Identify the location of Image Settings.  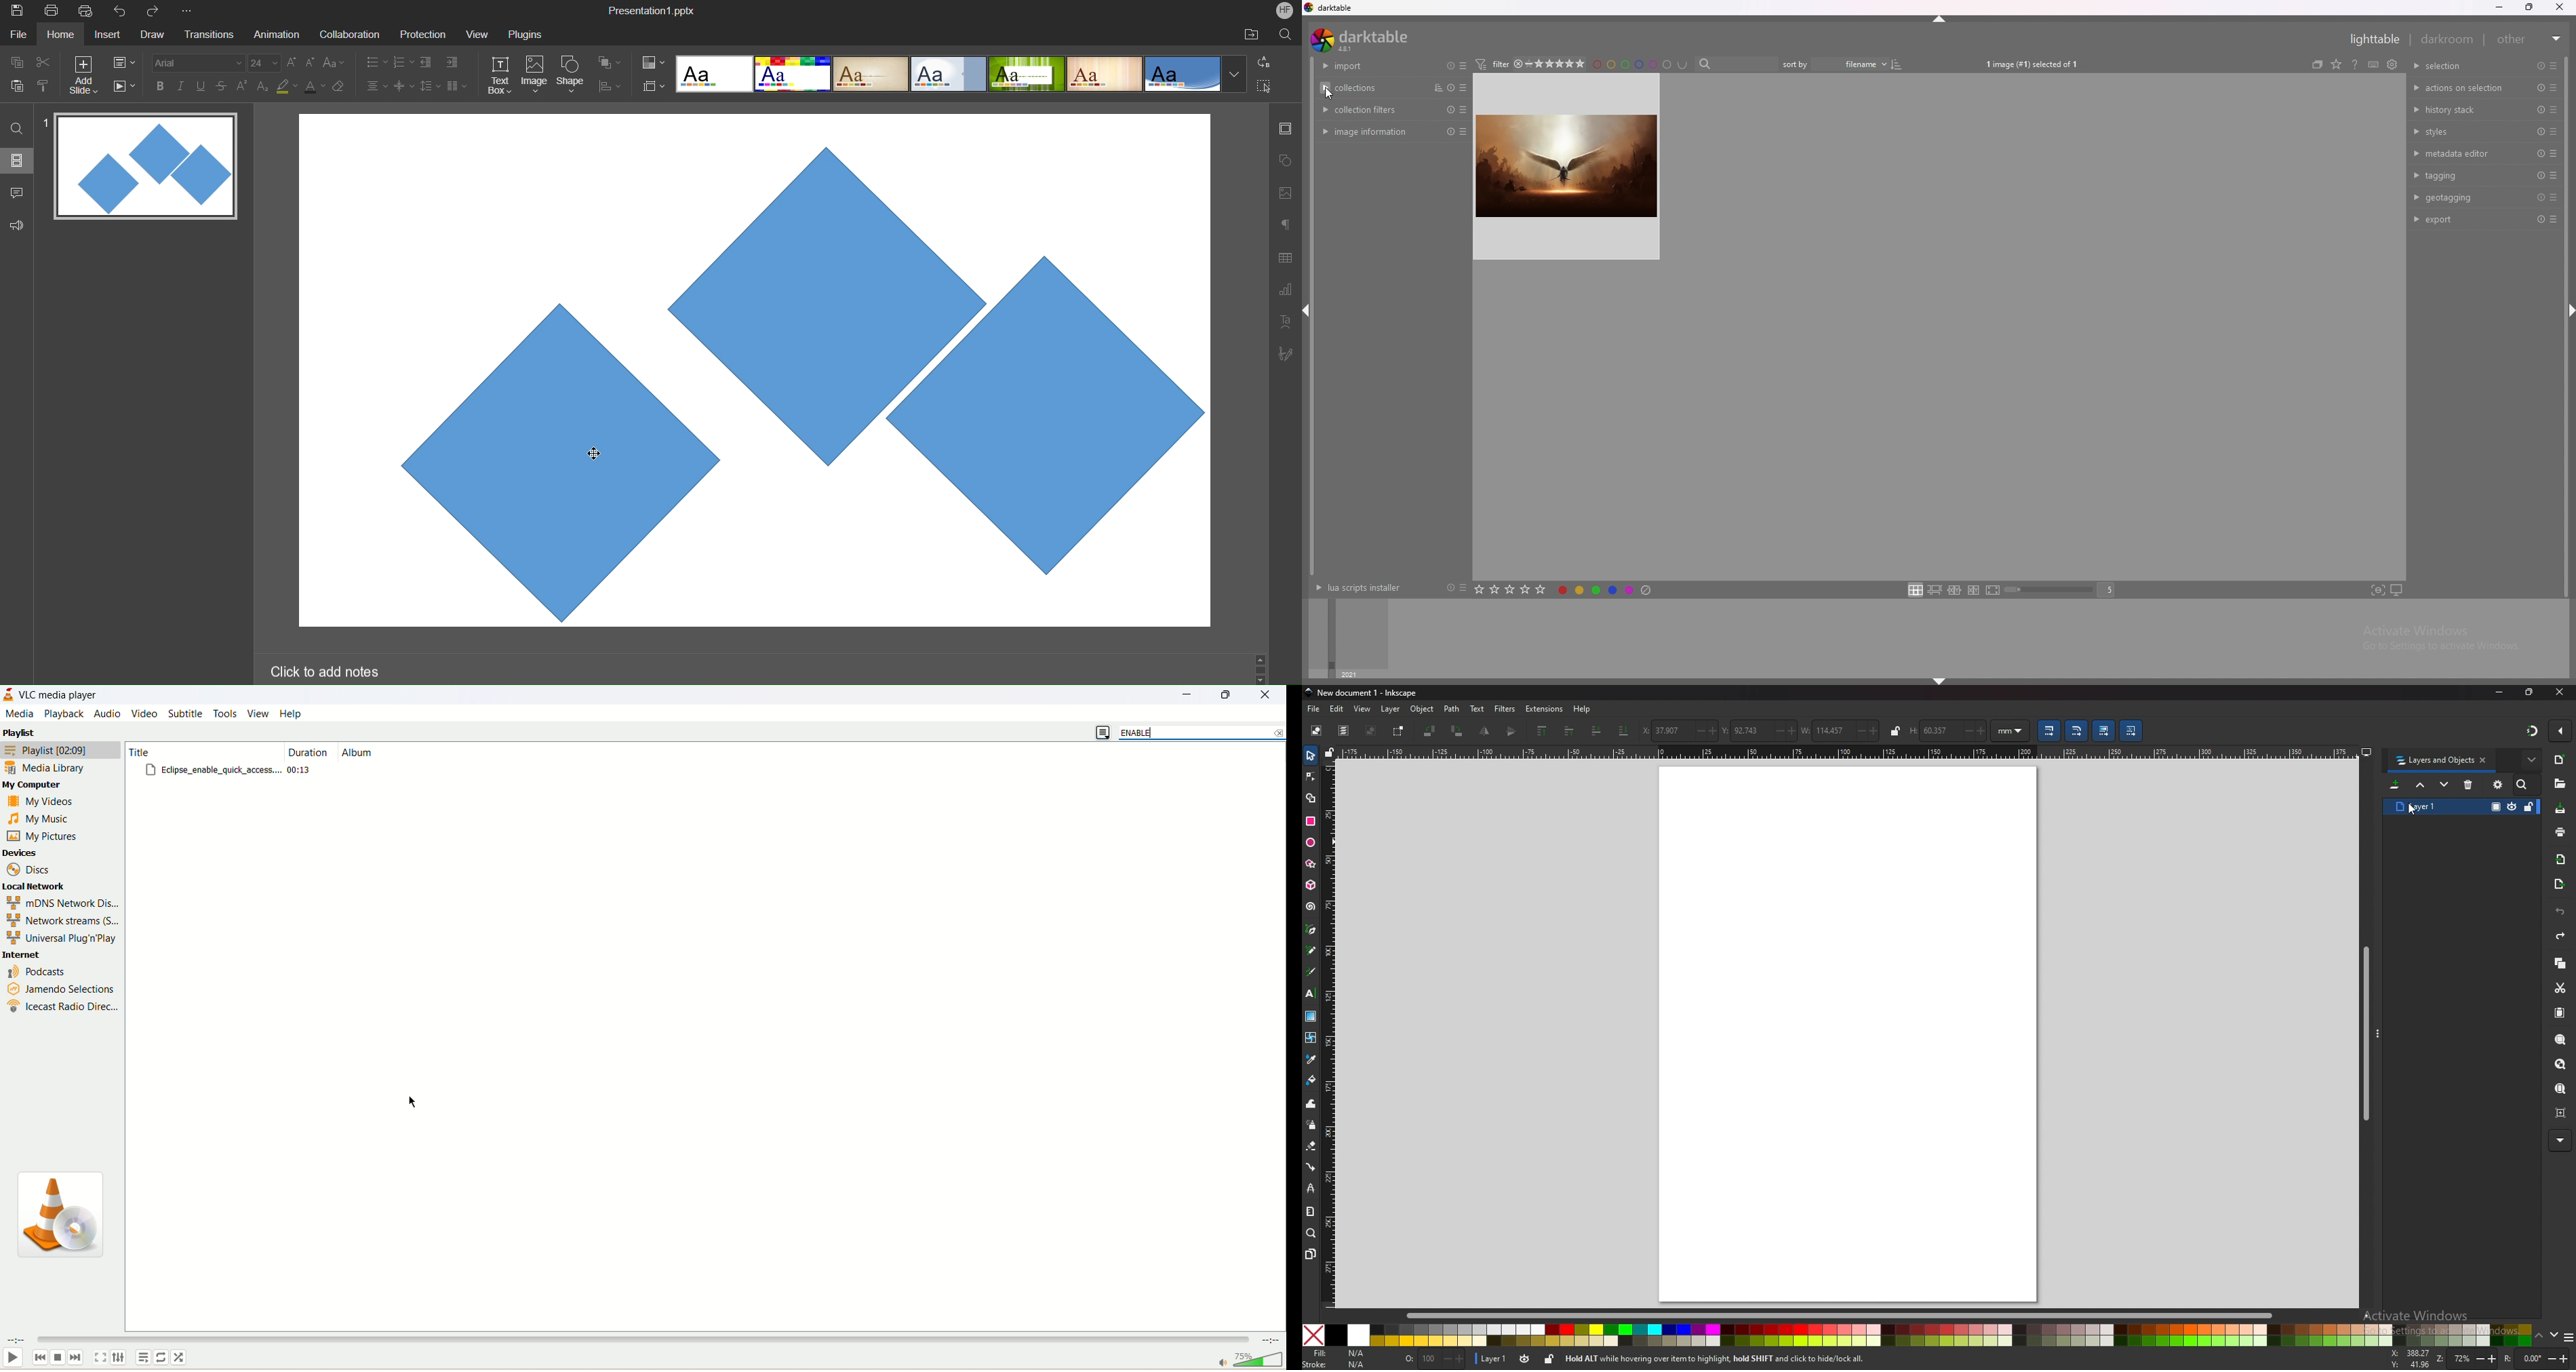
(1283, 193).